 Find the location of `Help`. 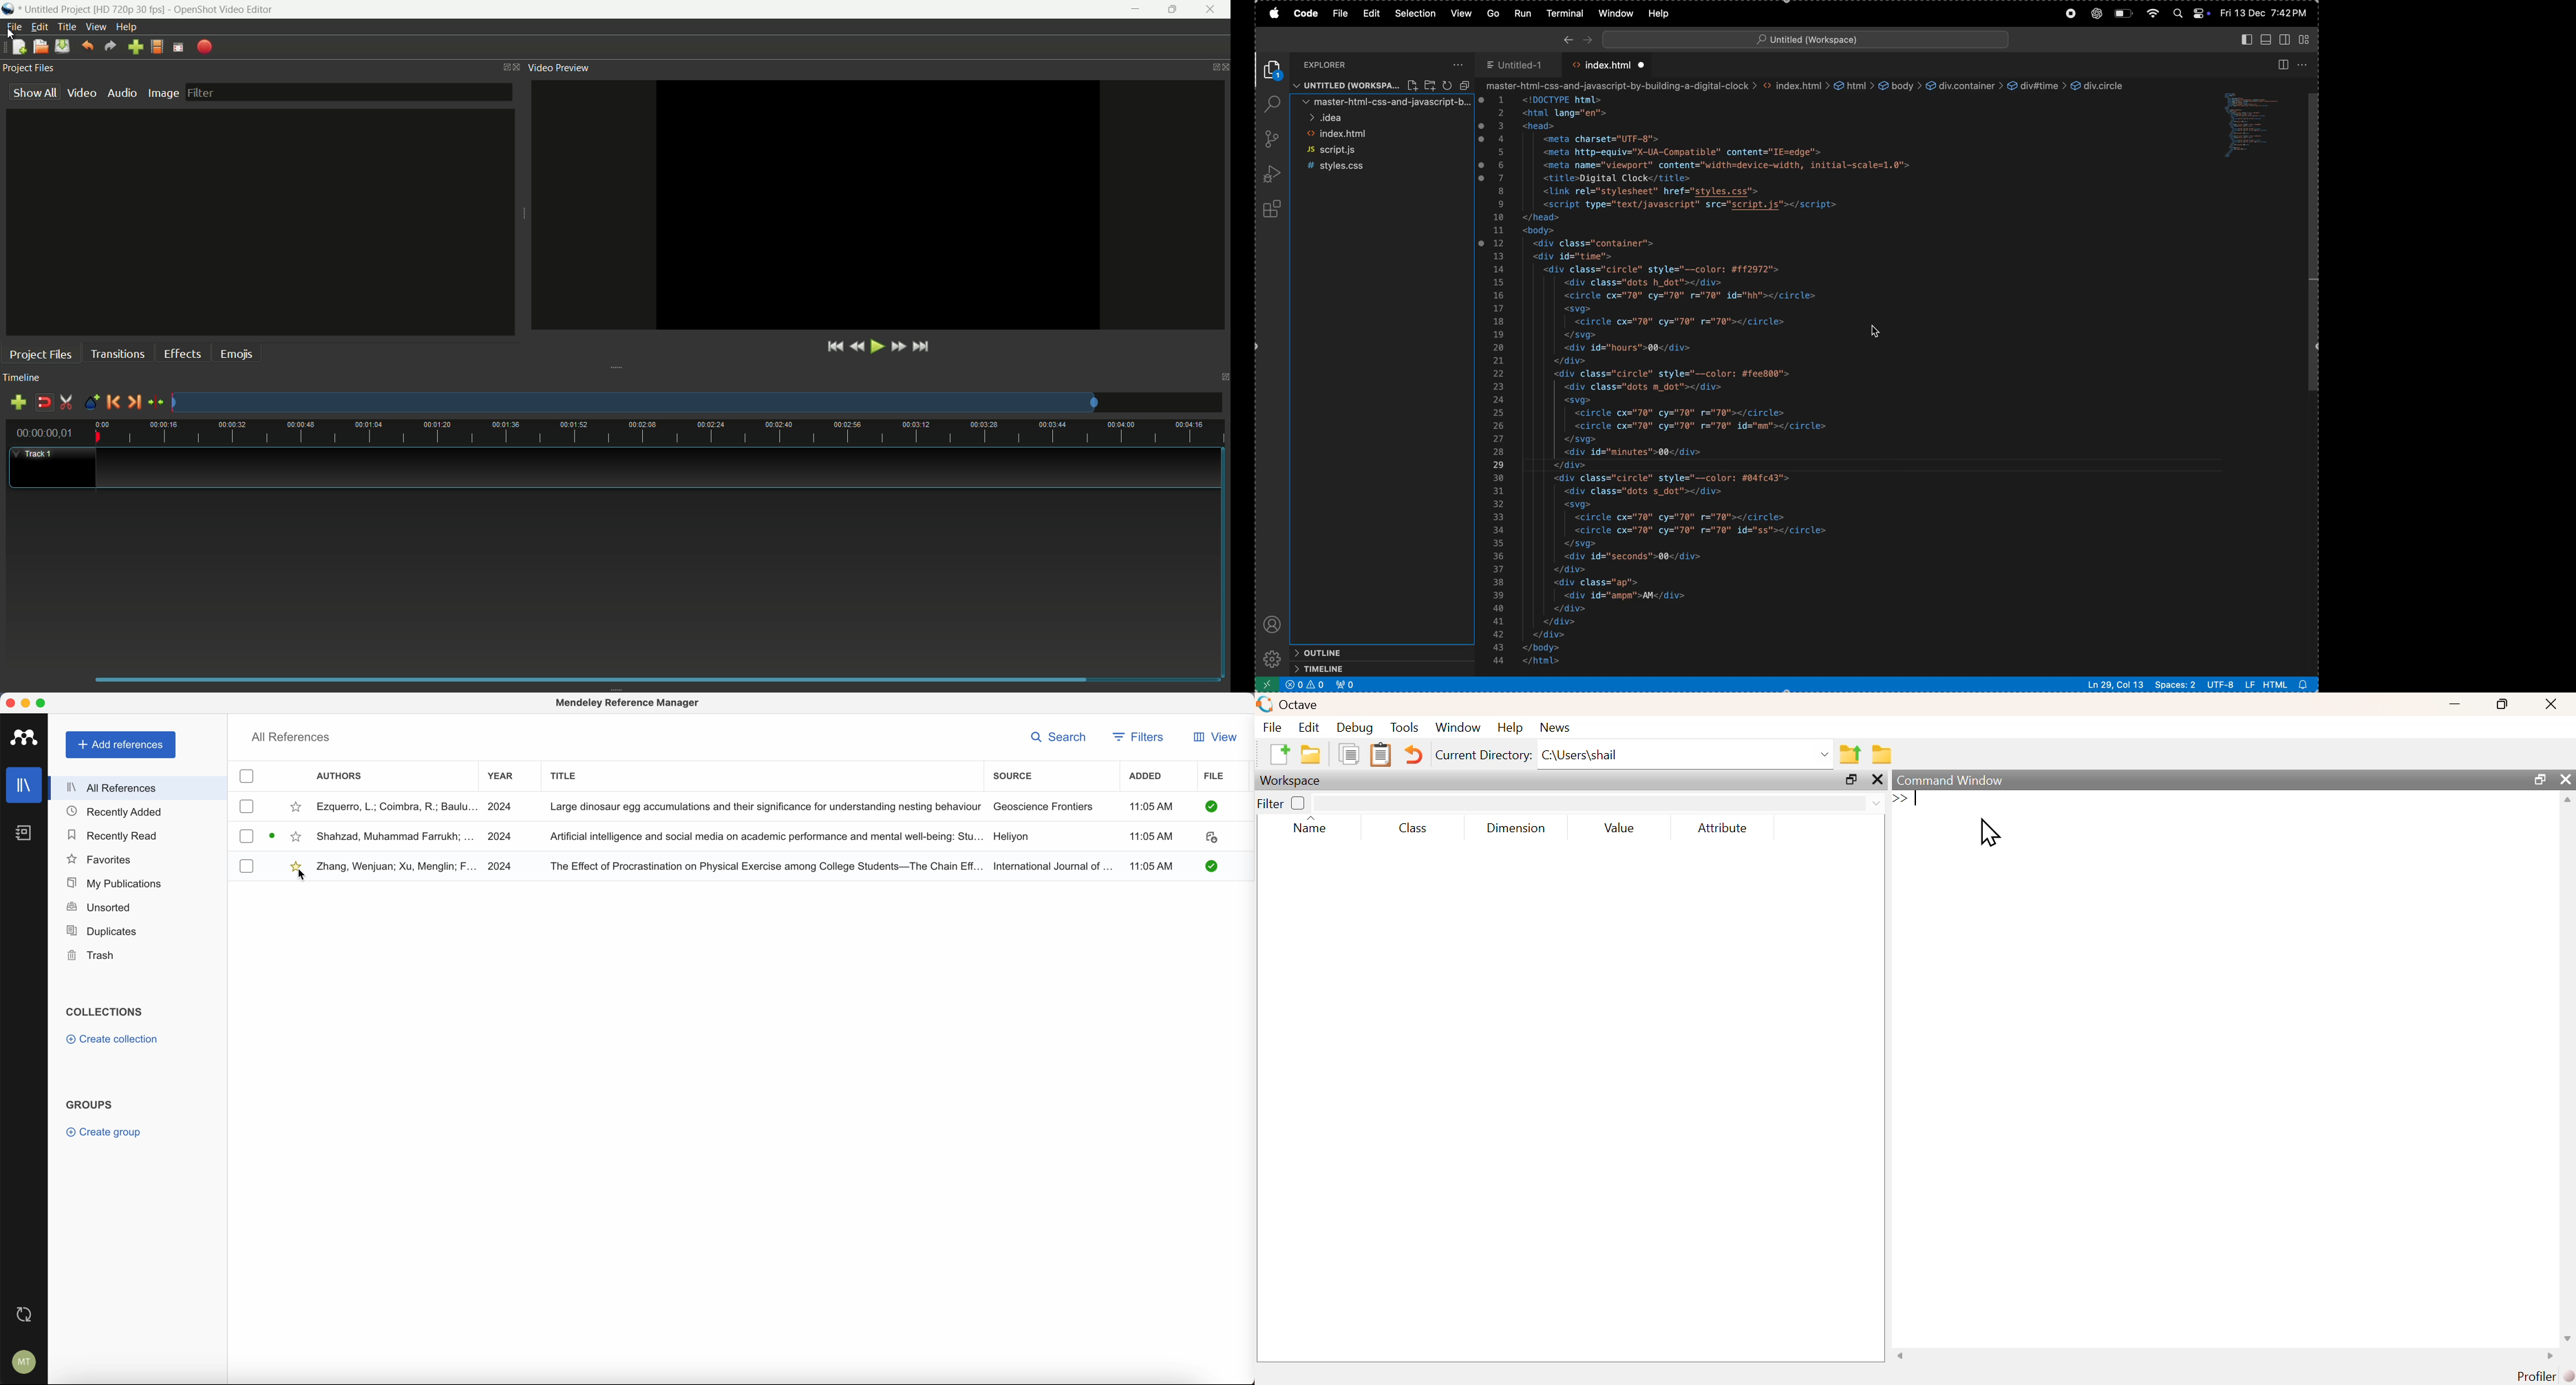

Help is located at coordinates (1509, 727).